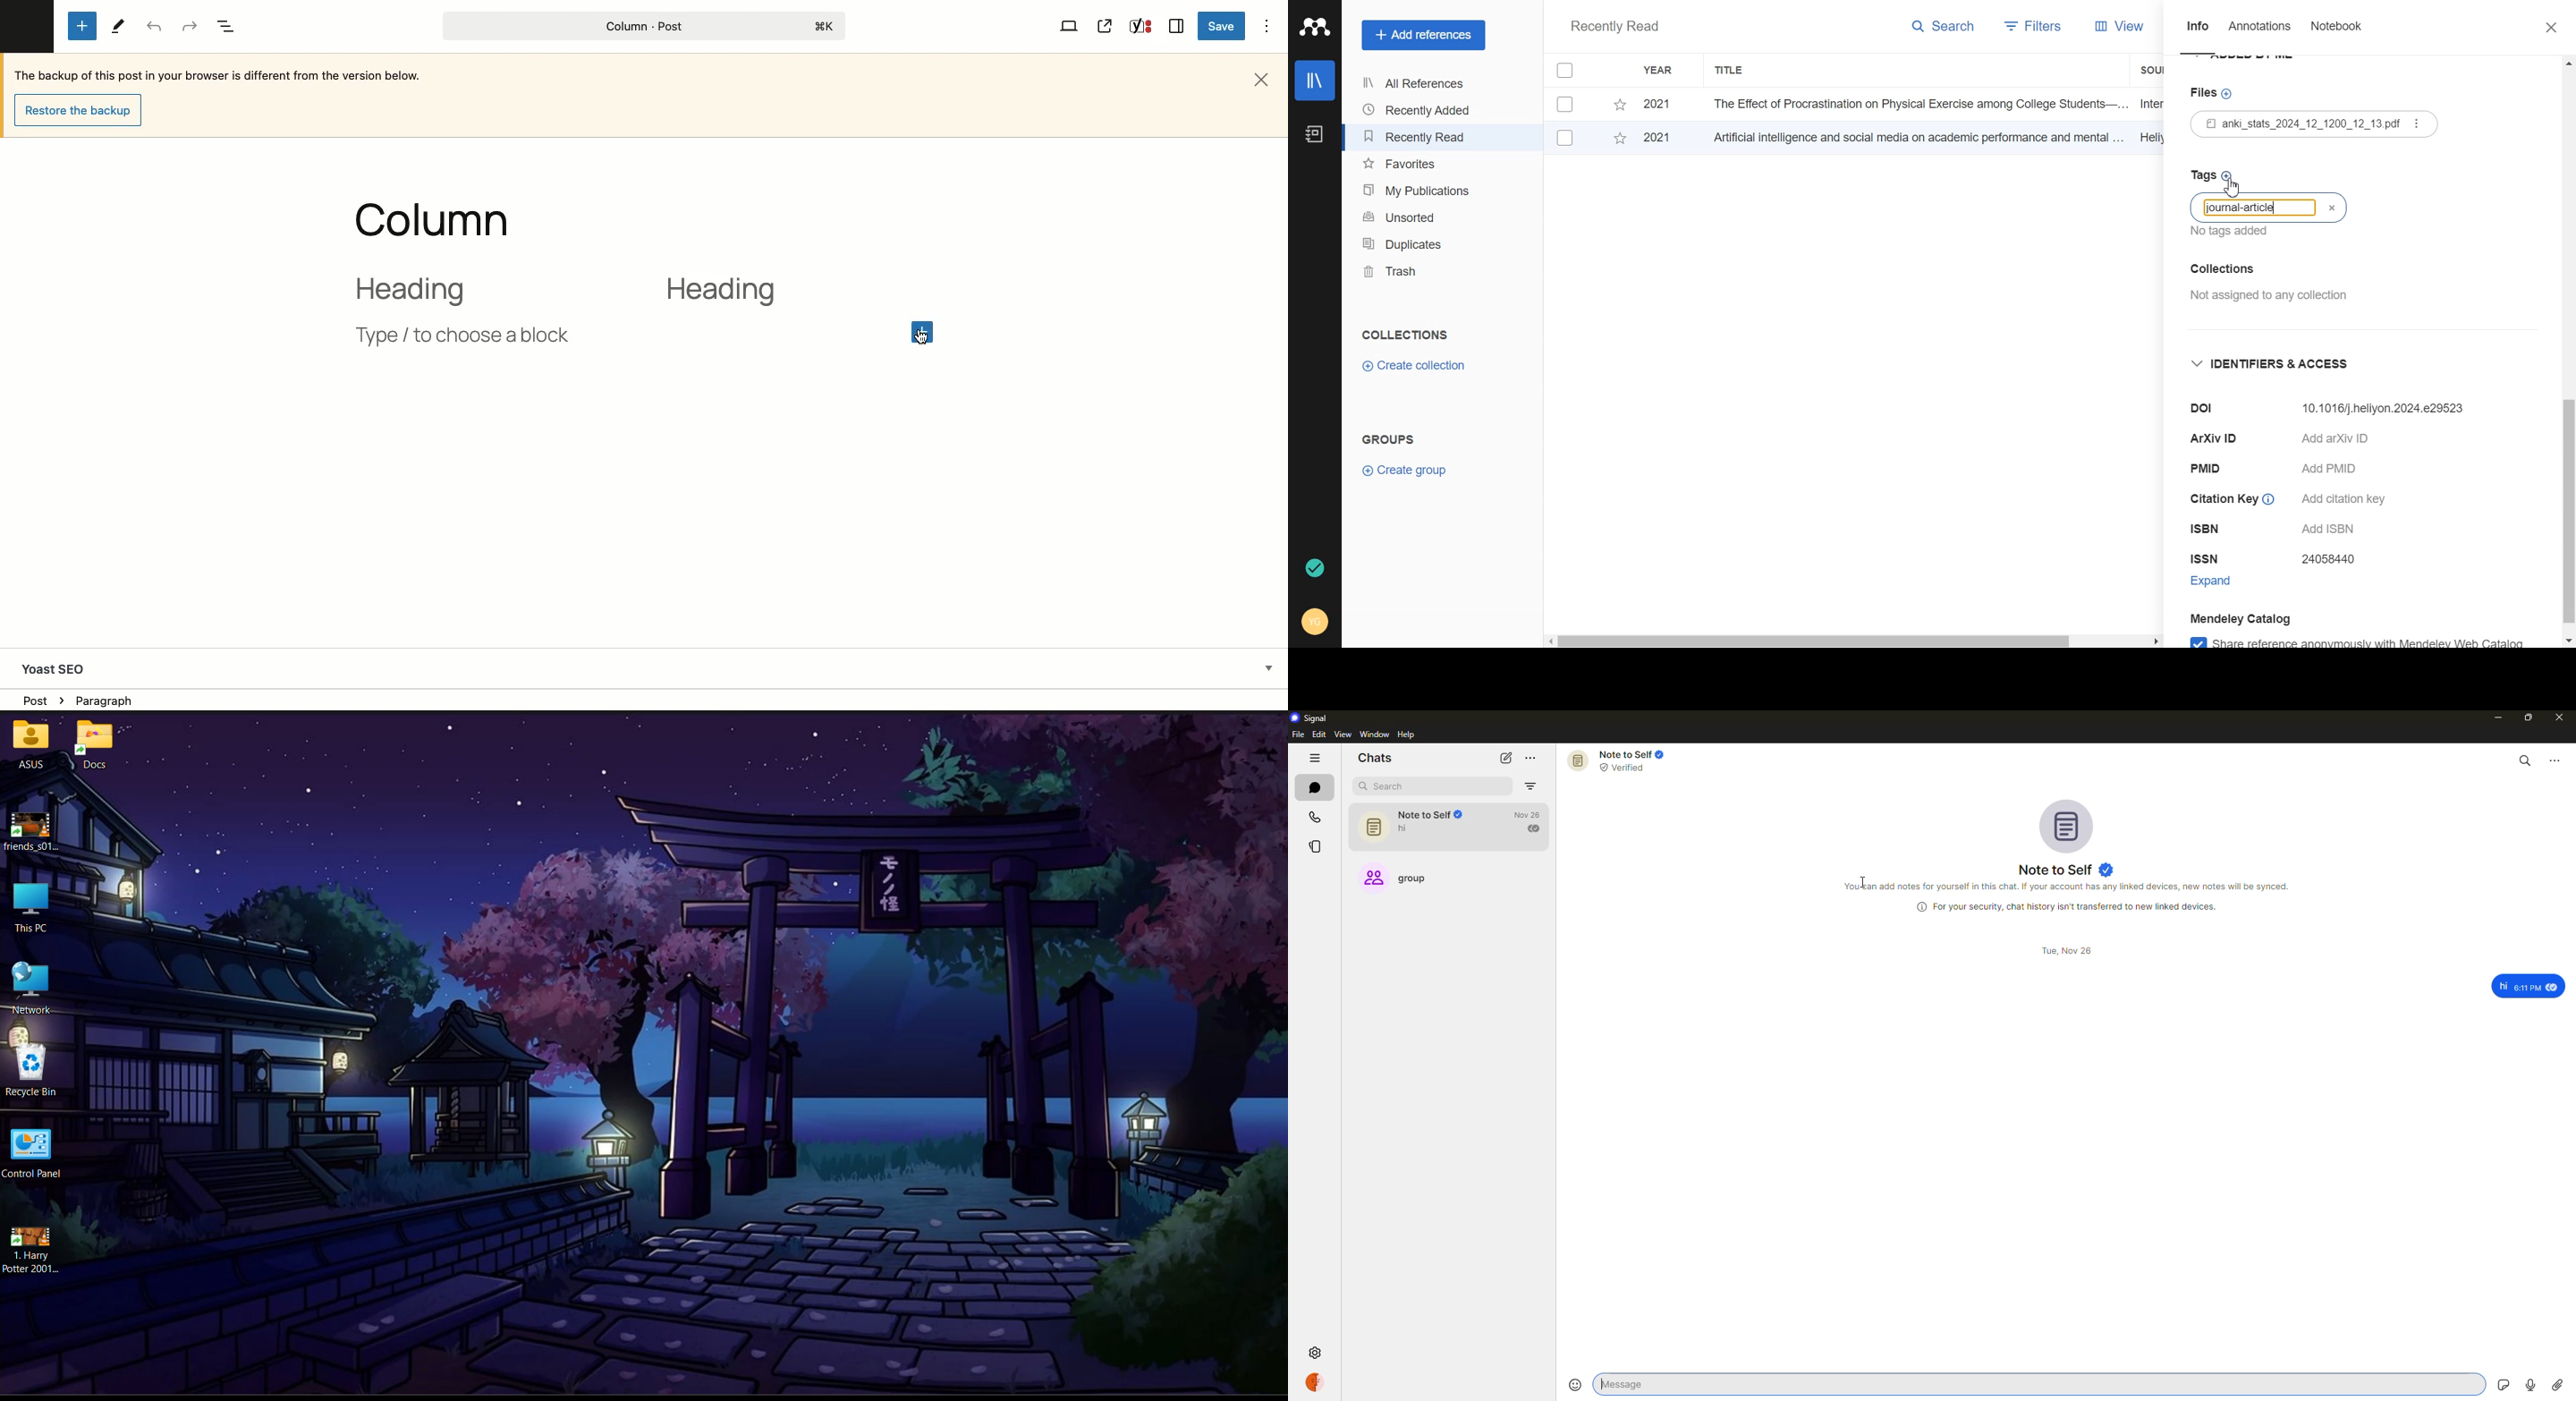 The image size is (2576, 1428). What do you see at coordinates (229, 28) in the screenshot?
I see `Document overview` at bounding box center [229, 28].